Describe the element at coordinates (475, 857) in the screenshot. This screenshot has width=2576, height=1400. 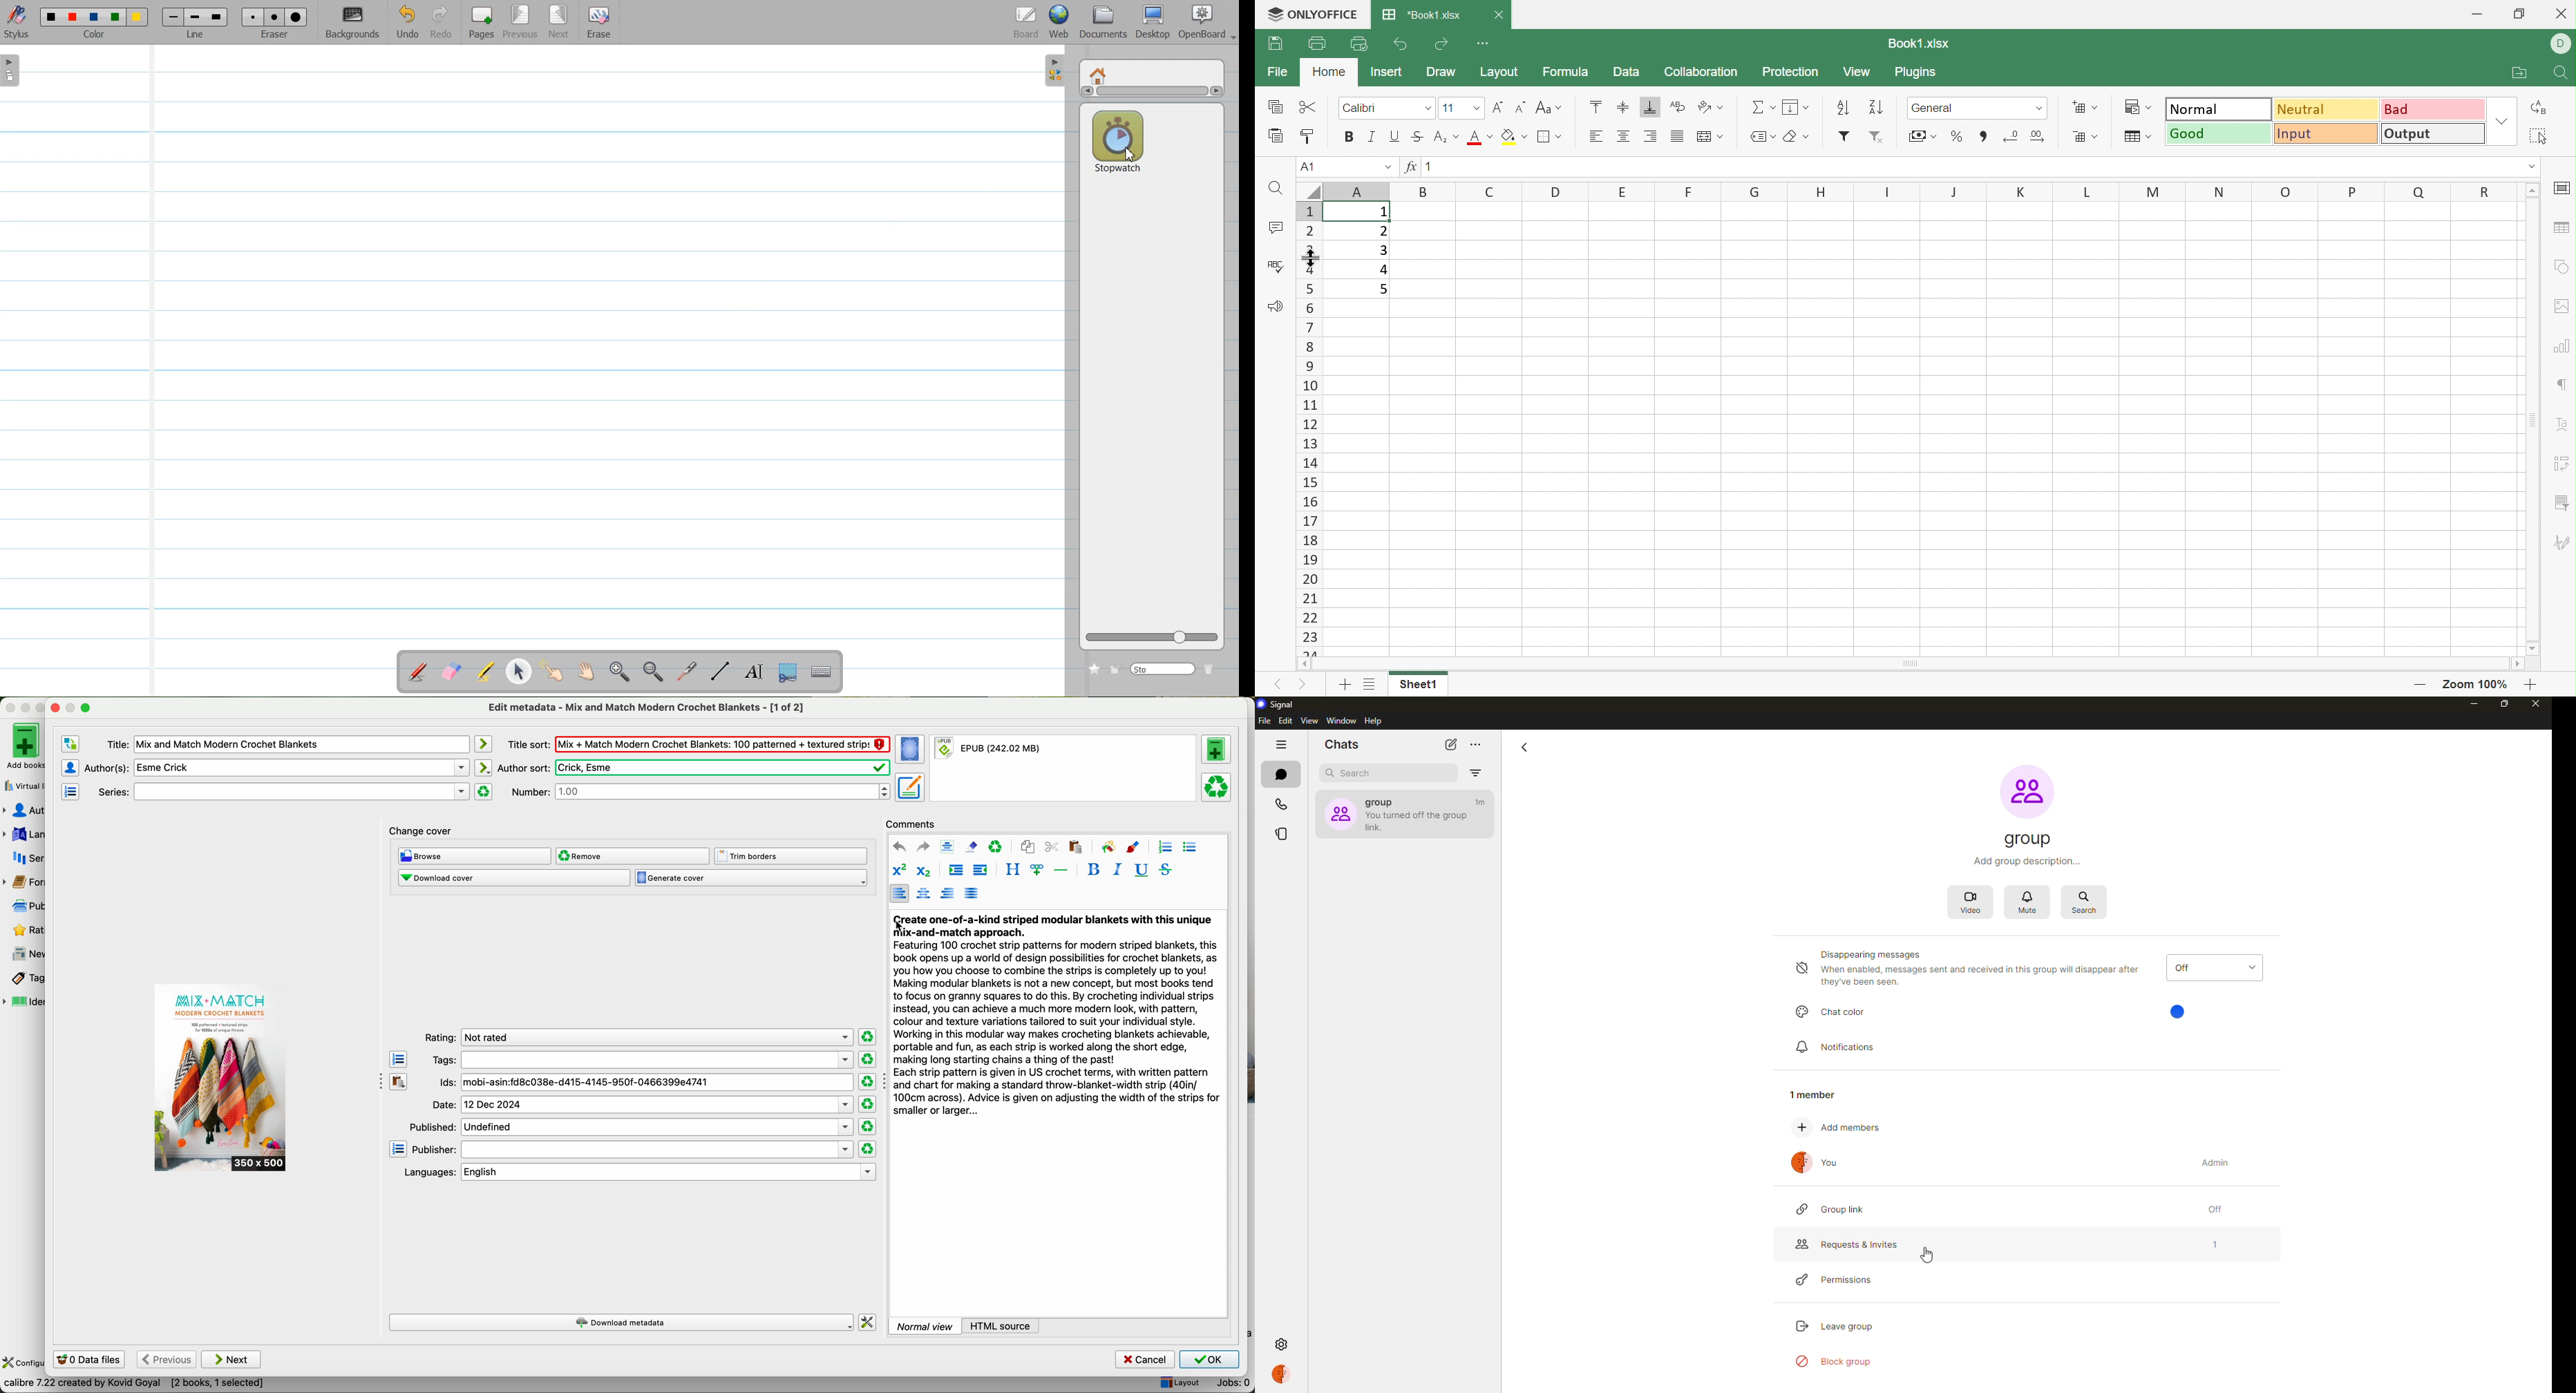
I see `browse` at that location.